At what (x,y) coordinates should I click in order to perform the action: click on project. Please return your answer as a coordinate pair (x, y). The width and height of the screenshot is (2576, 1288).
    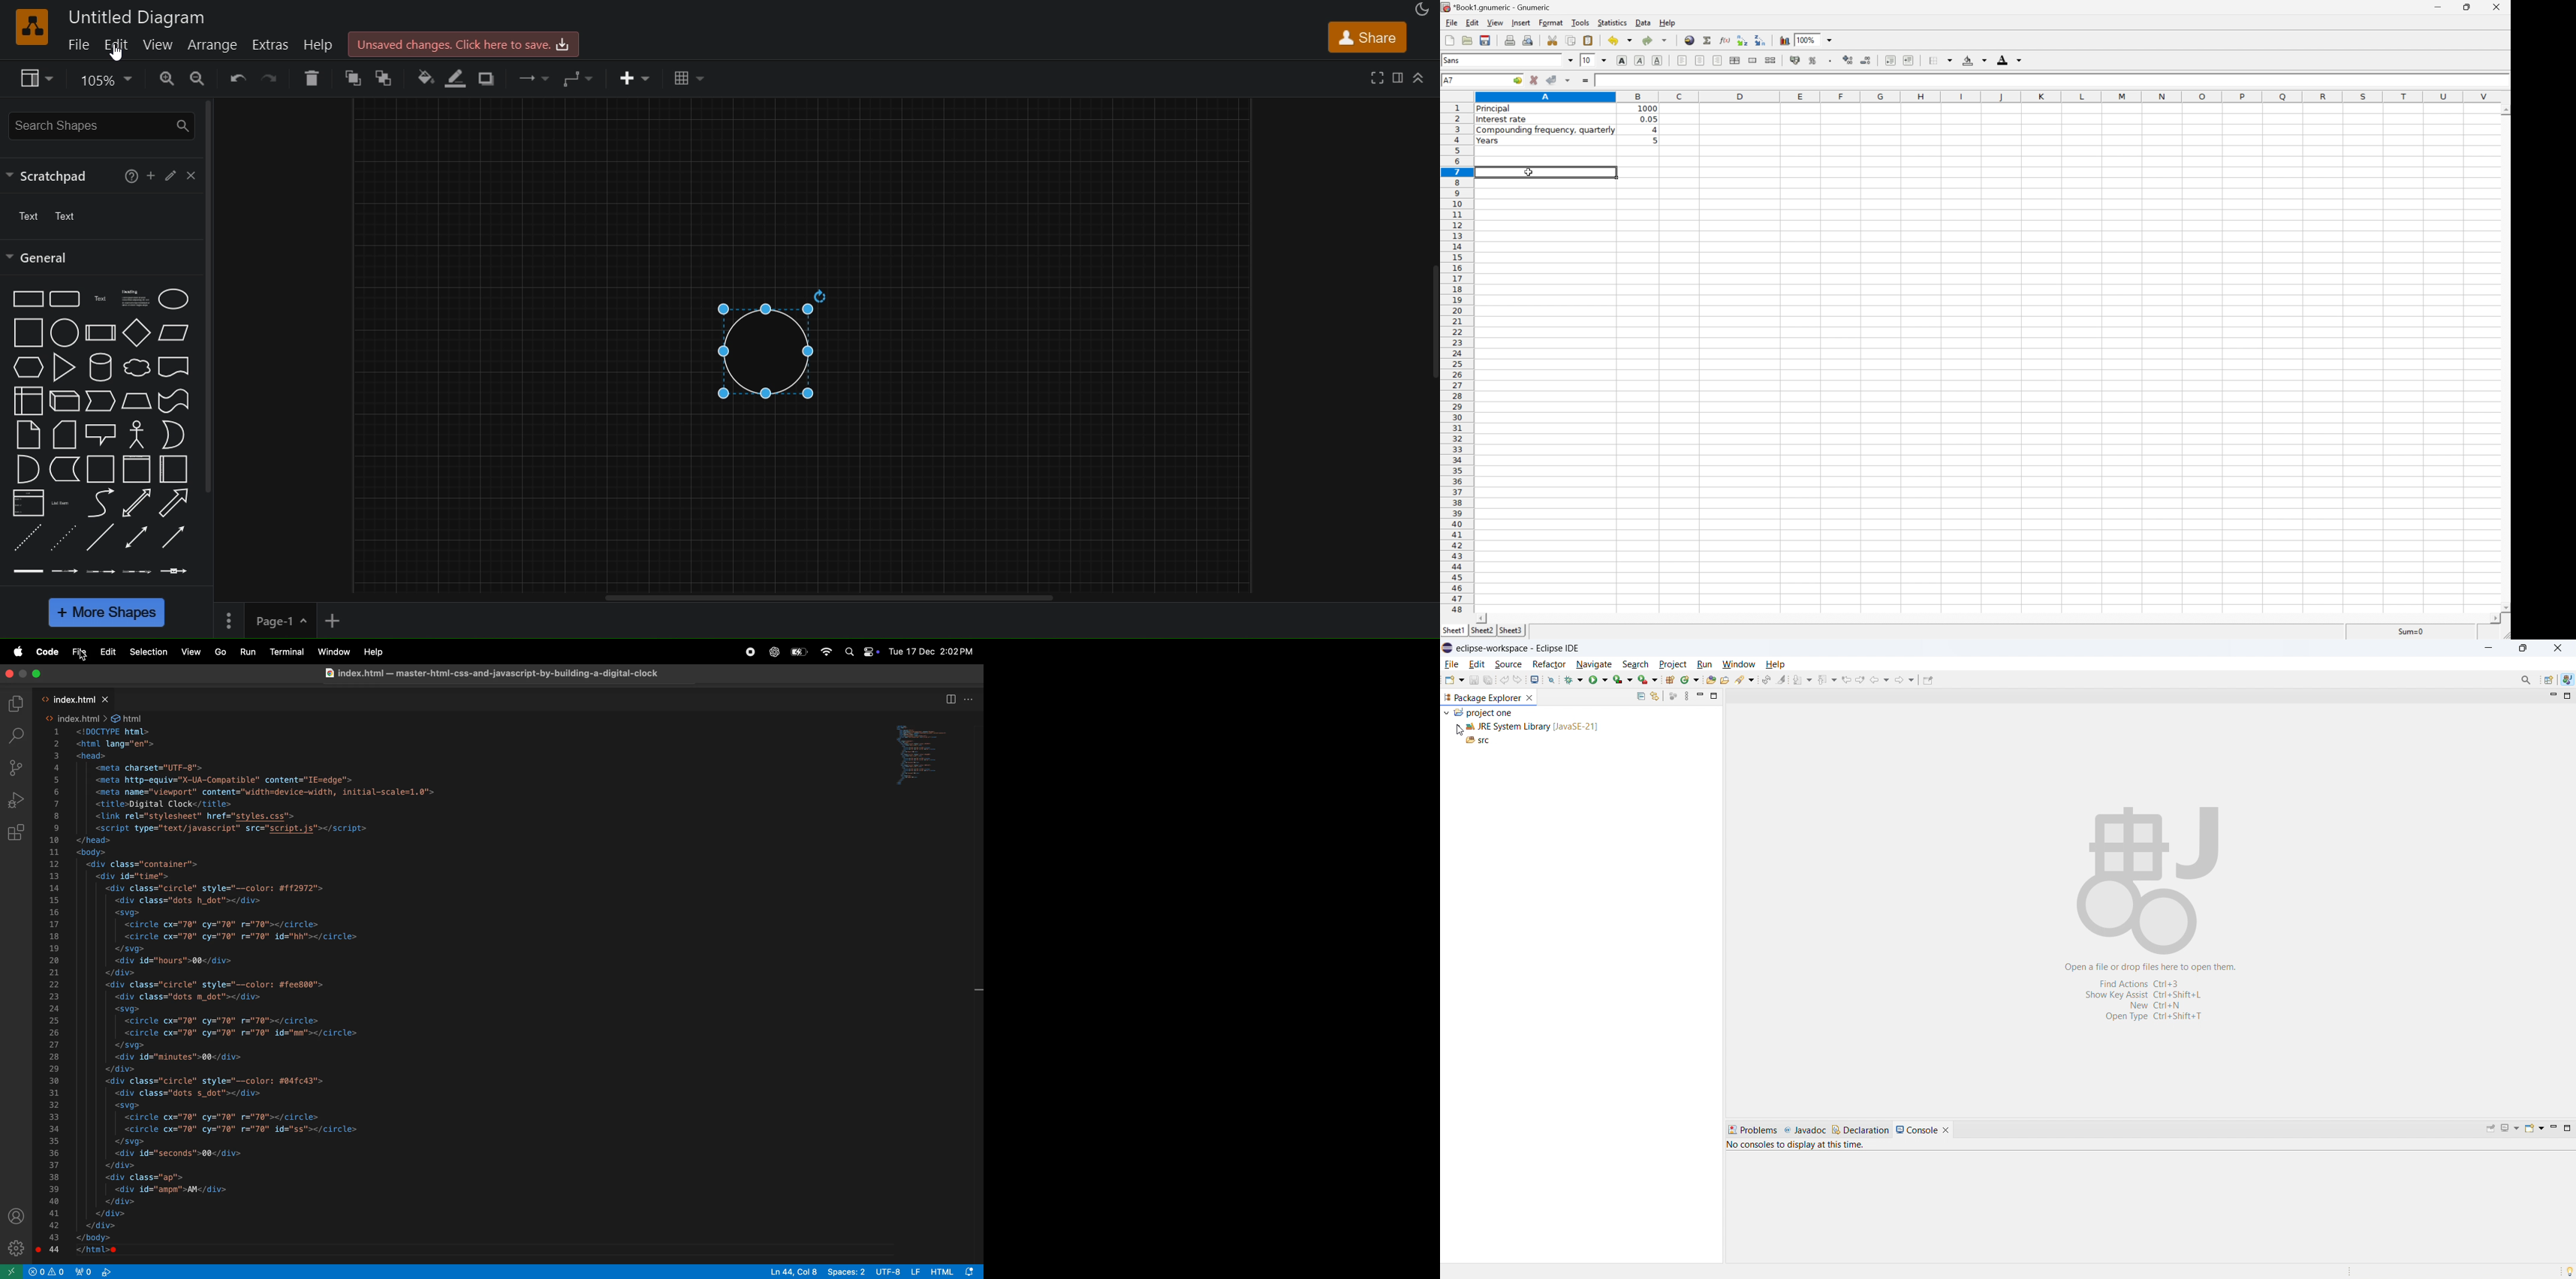
    Looking at the image, I should click on (1672, 663).